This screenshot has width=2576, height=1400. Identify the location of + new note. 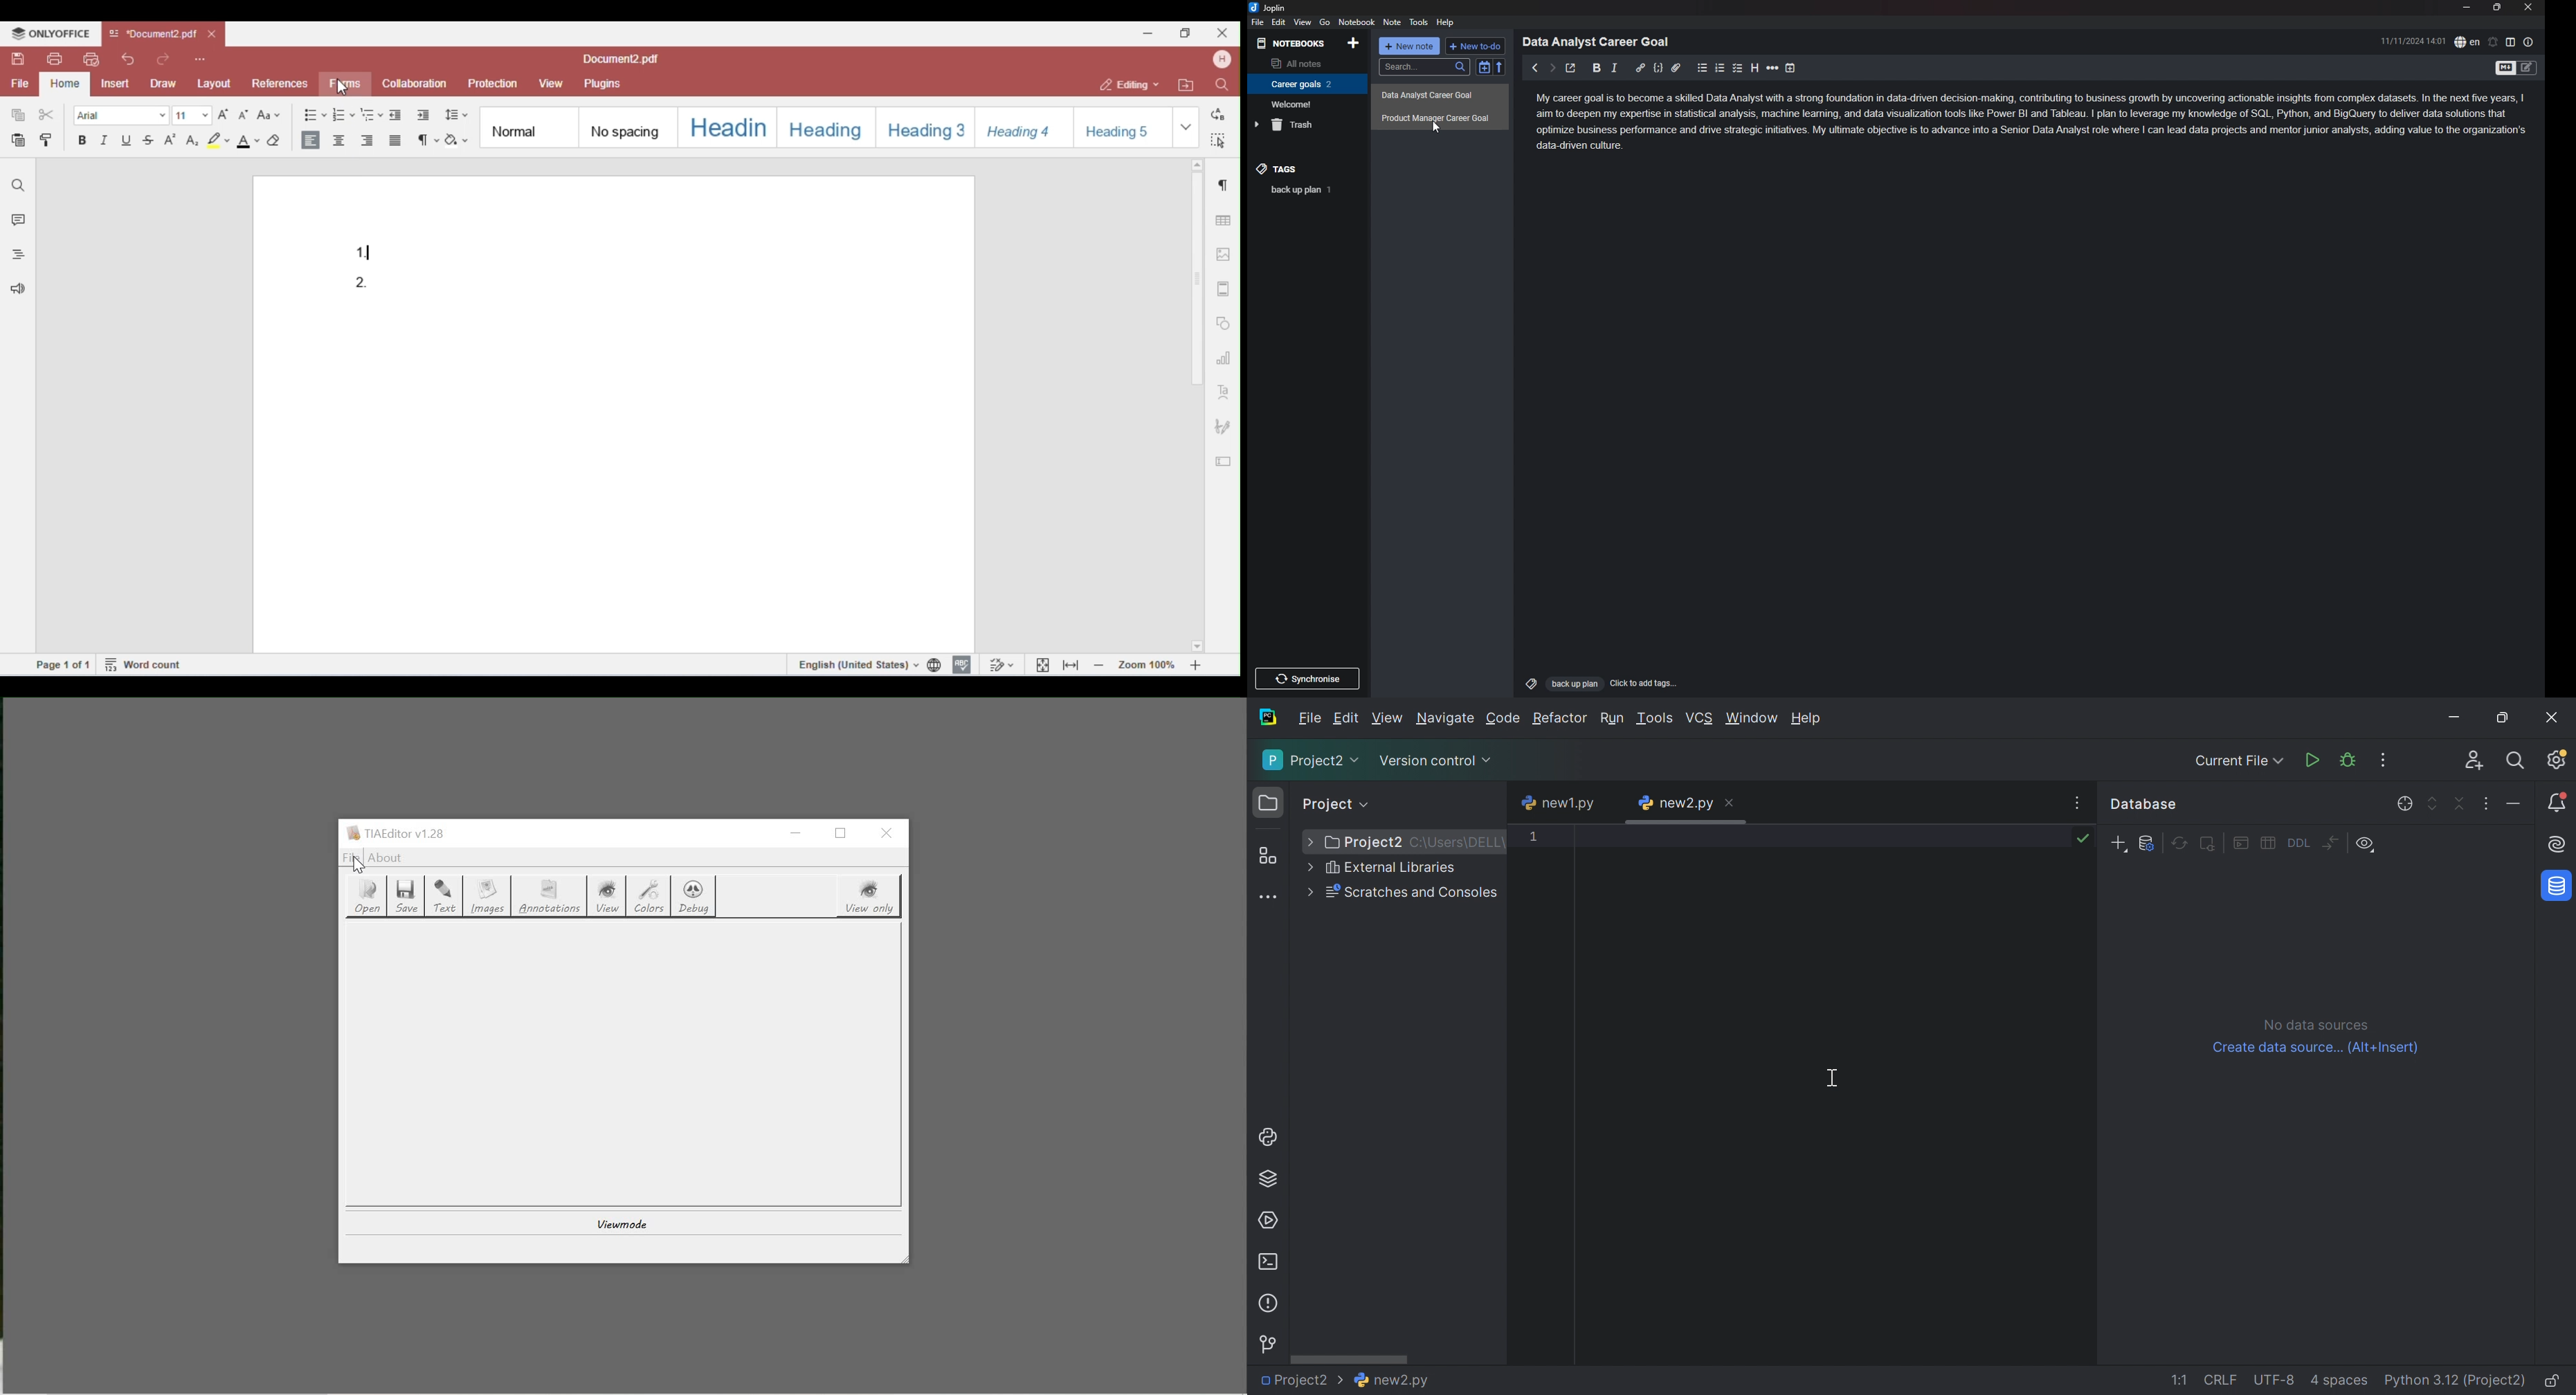
(1409, 46).